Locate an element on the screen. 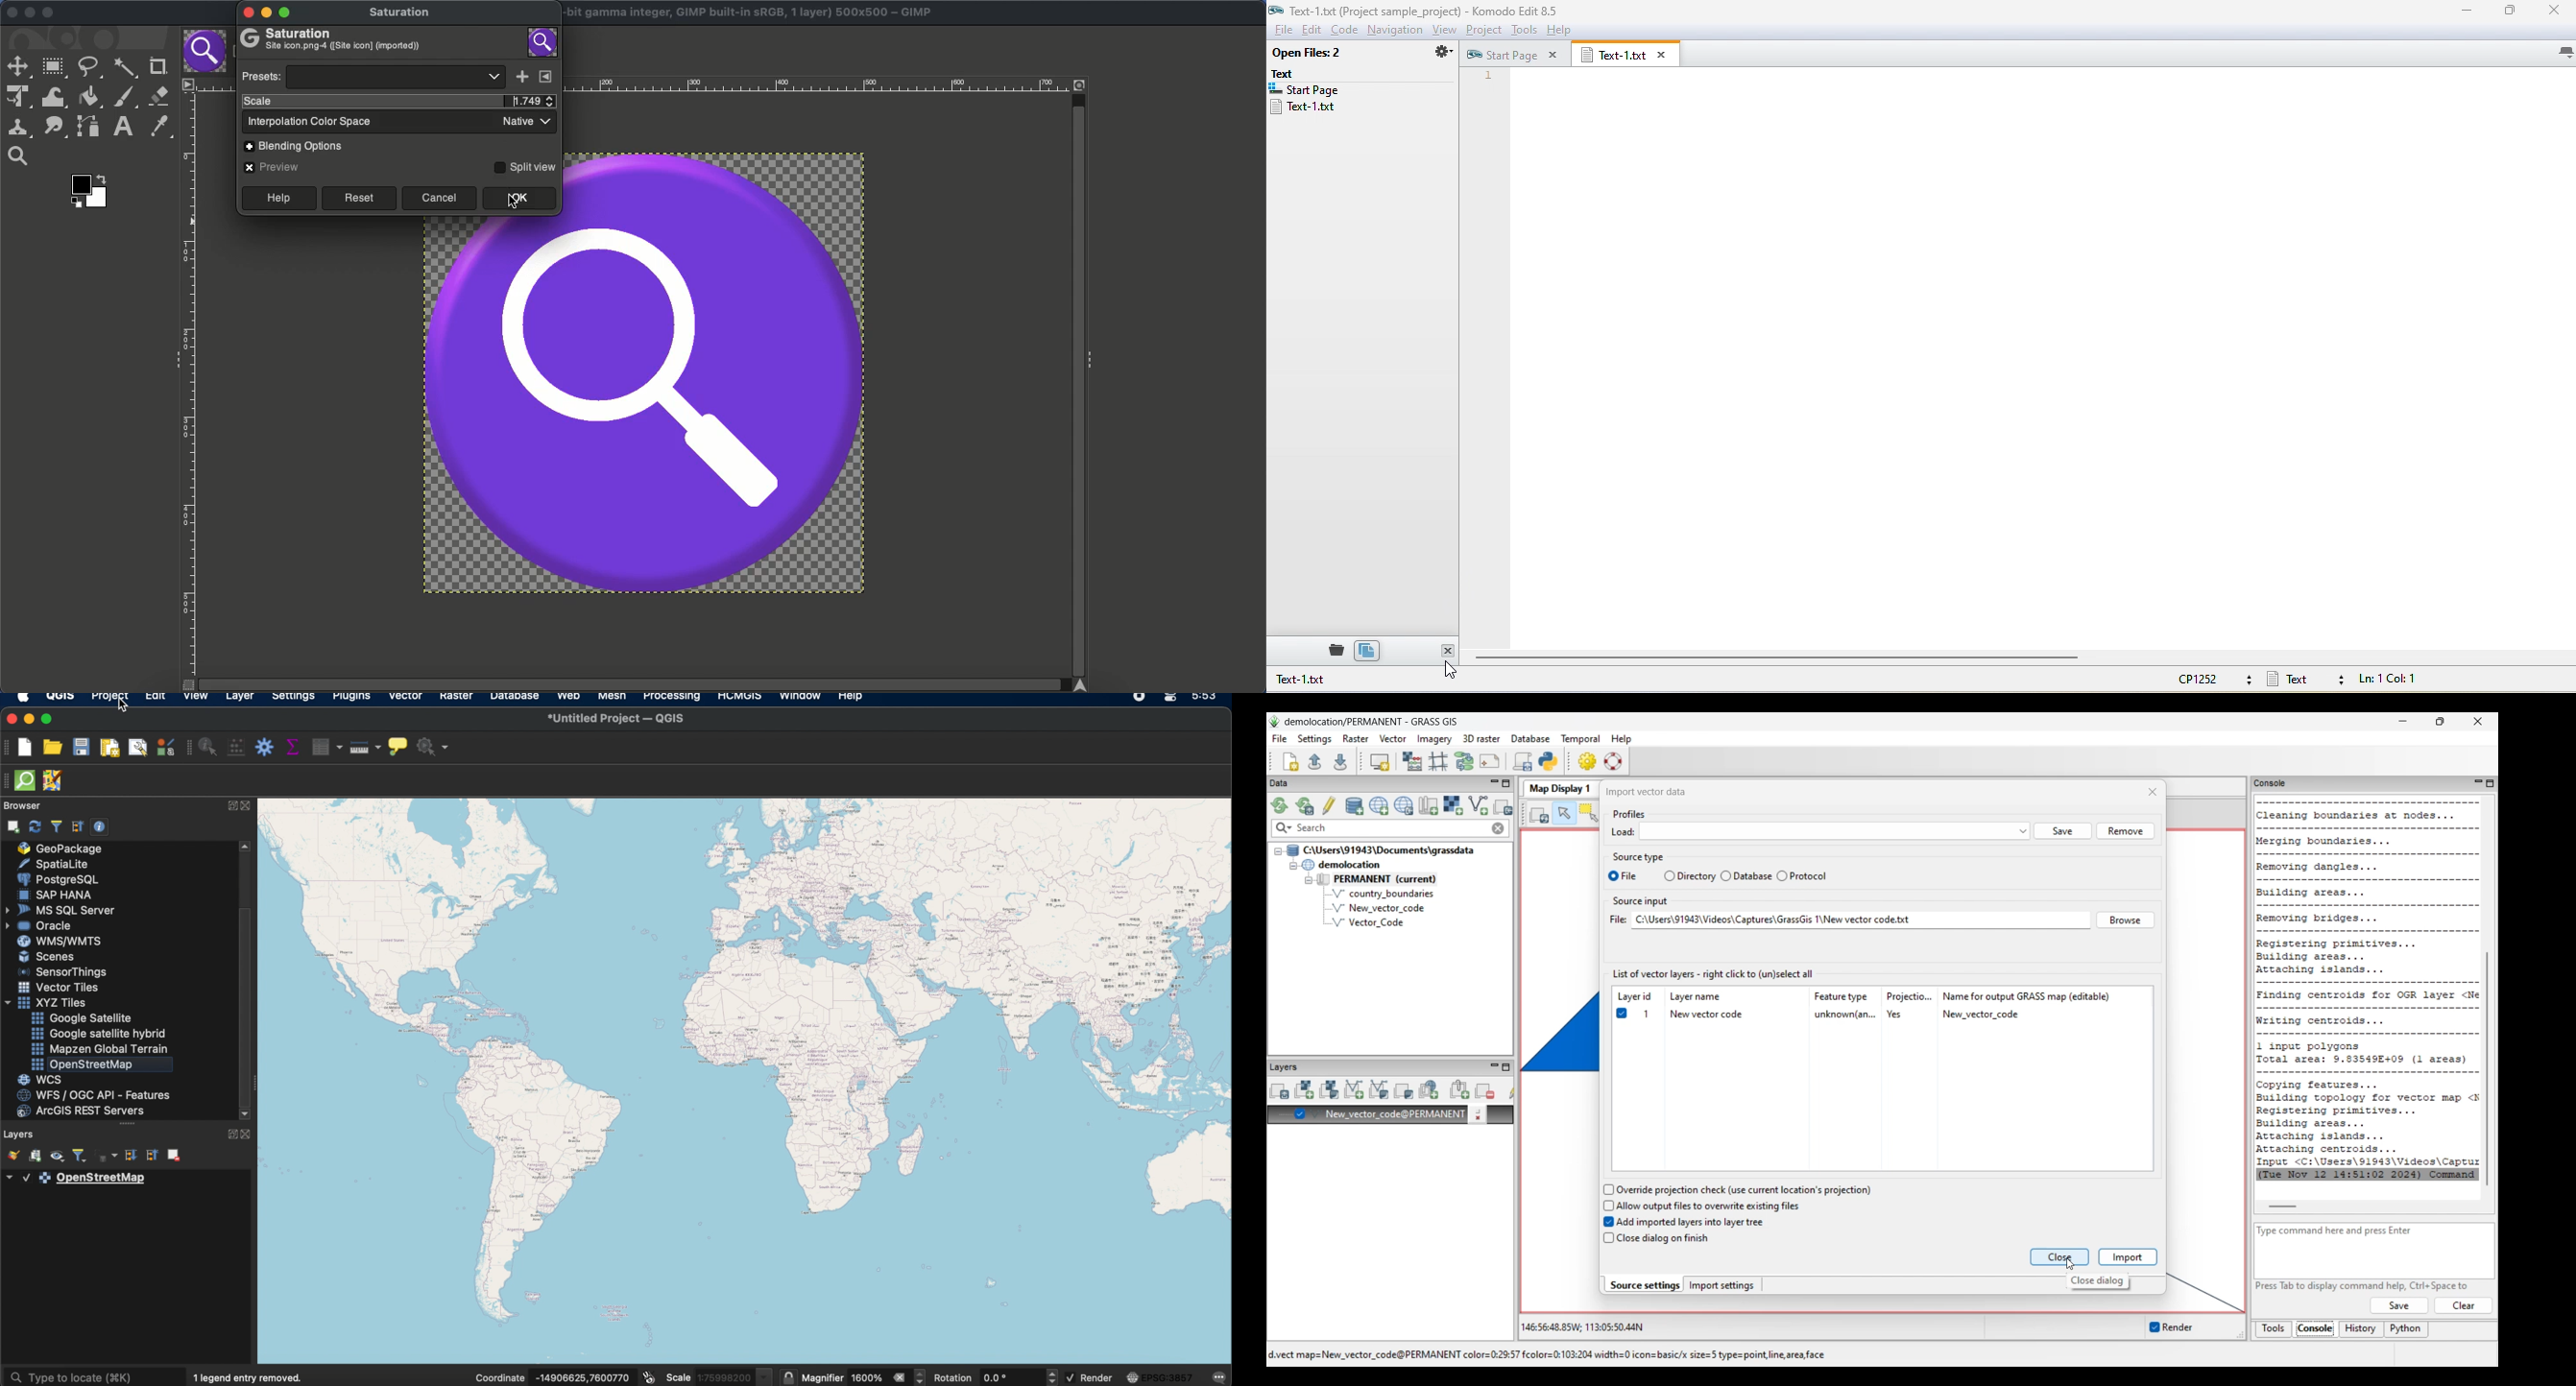 Image resolution: width=2576 pixels, height=1400 pixels. Menu is located at coordinates (546, 76).